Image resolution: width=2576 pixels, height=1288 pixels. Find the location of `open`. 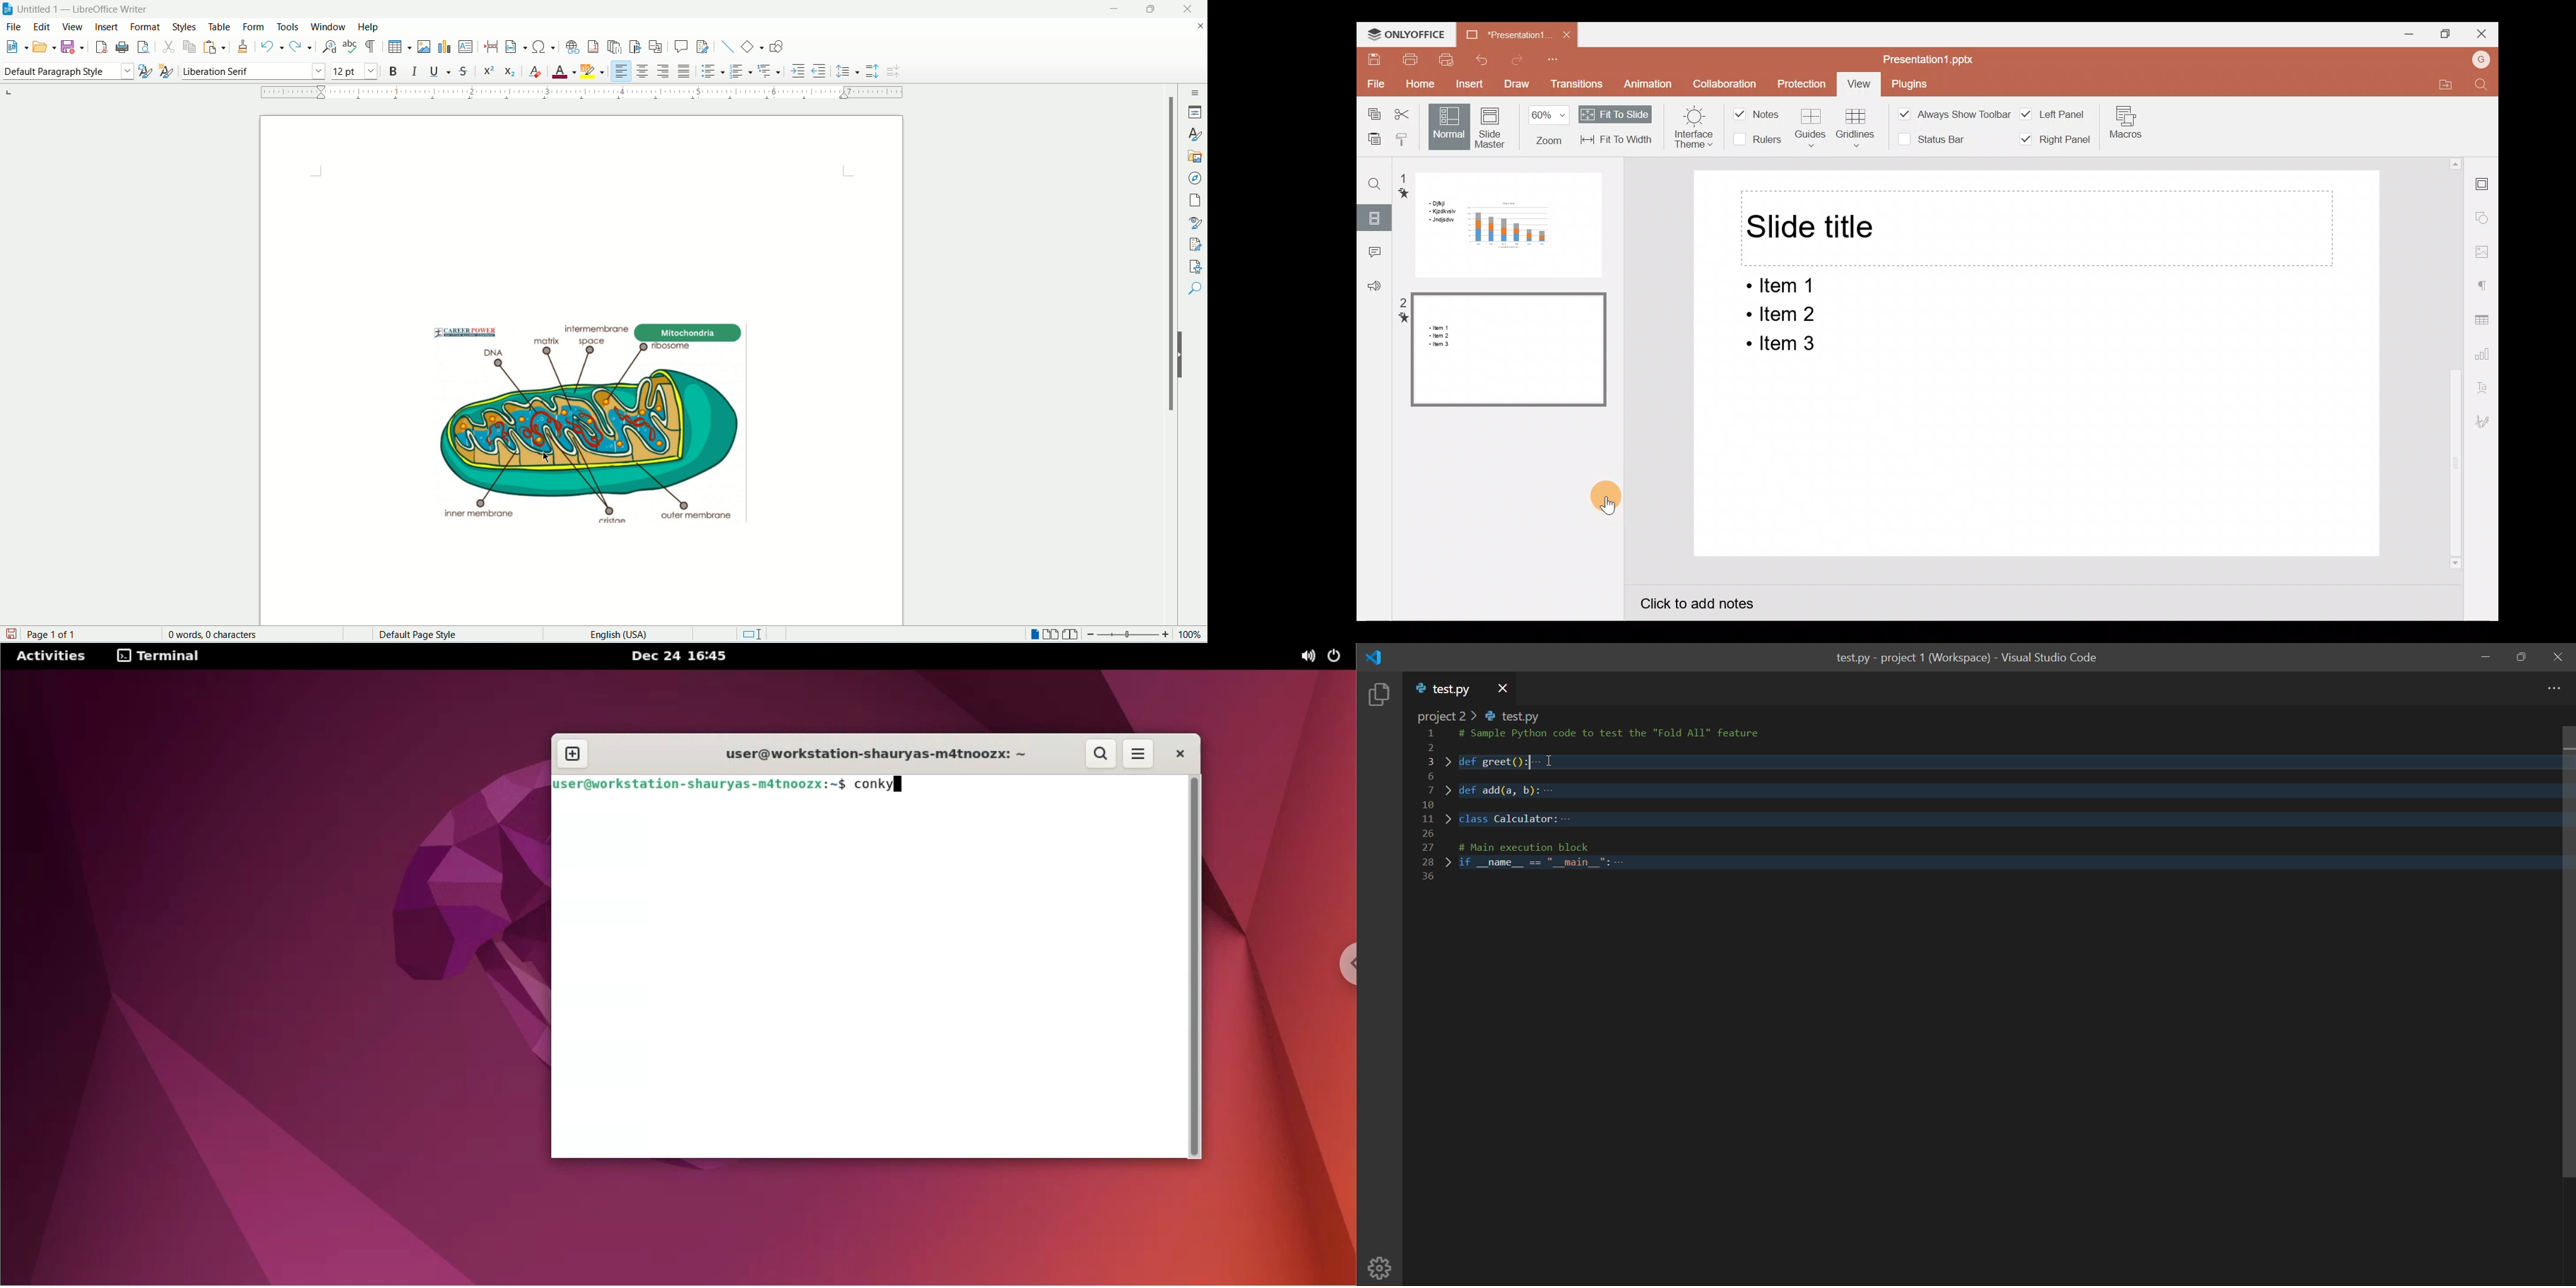

open is located at coordinates (44, 45).